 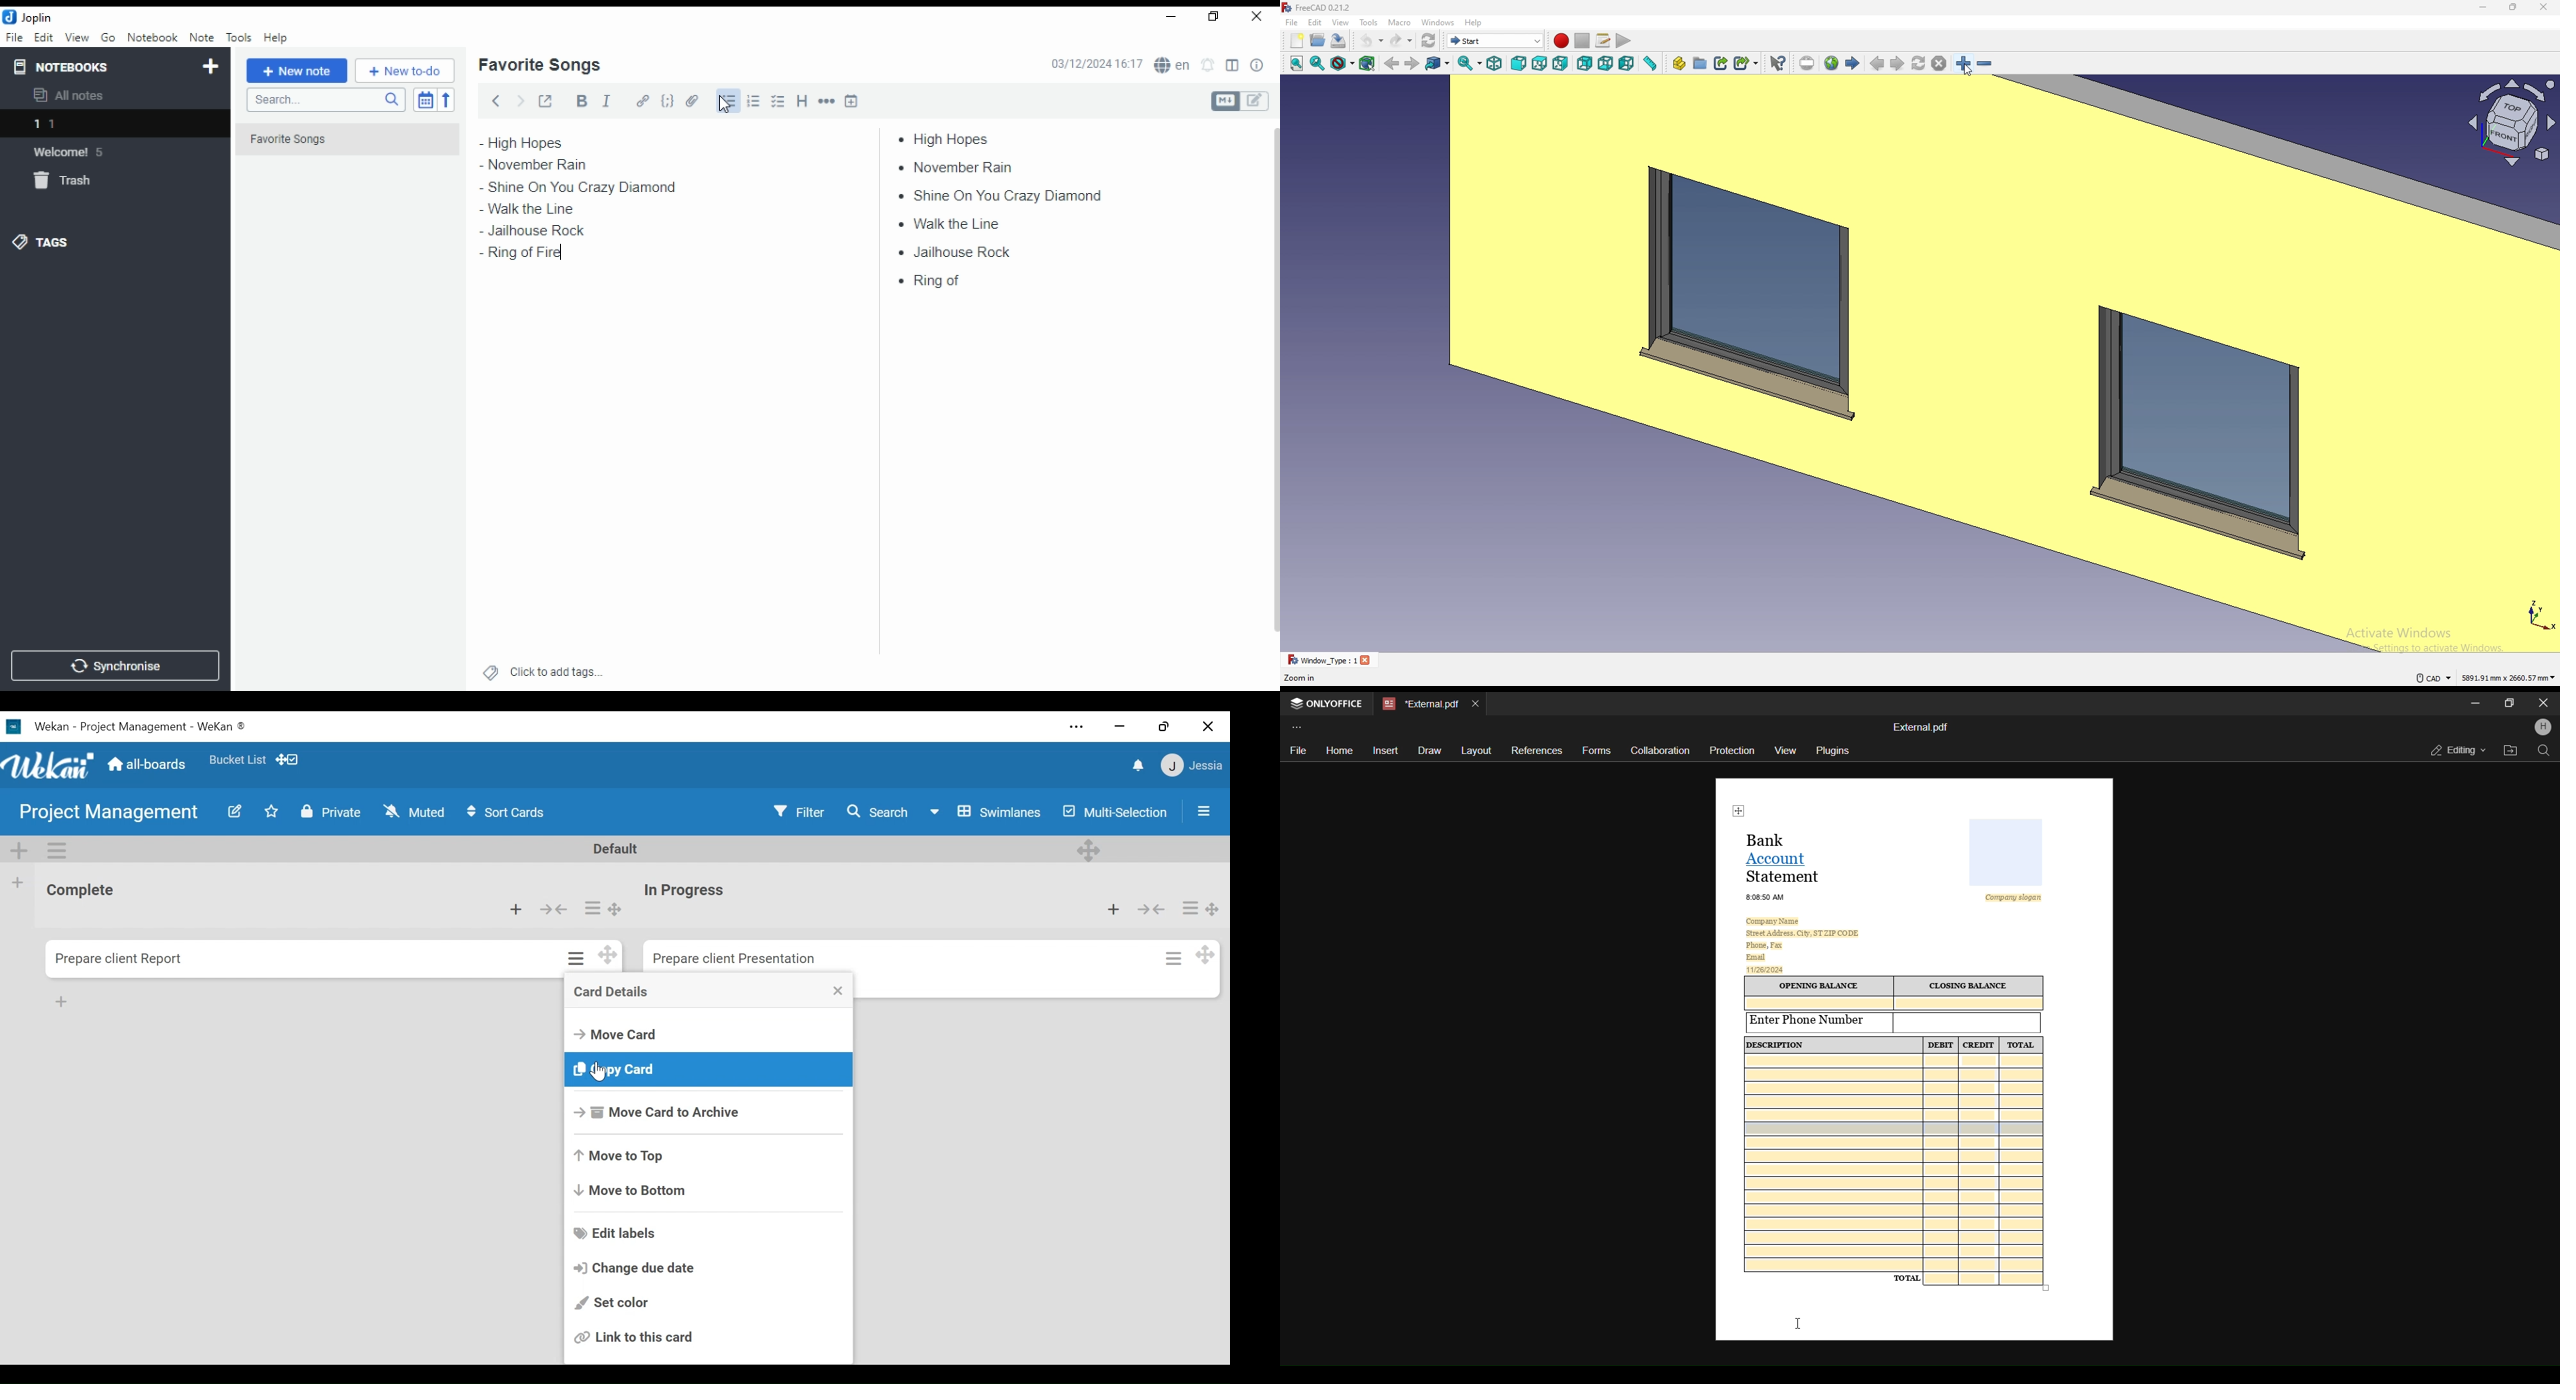 What do you see at coordinates (337, 140) in the screenshot?
I see `Favorite Songs` at bounding box center [337, 140].